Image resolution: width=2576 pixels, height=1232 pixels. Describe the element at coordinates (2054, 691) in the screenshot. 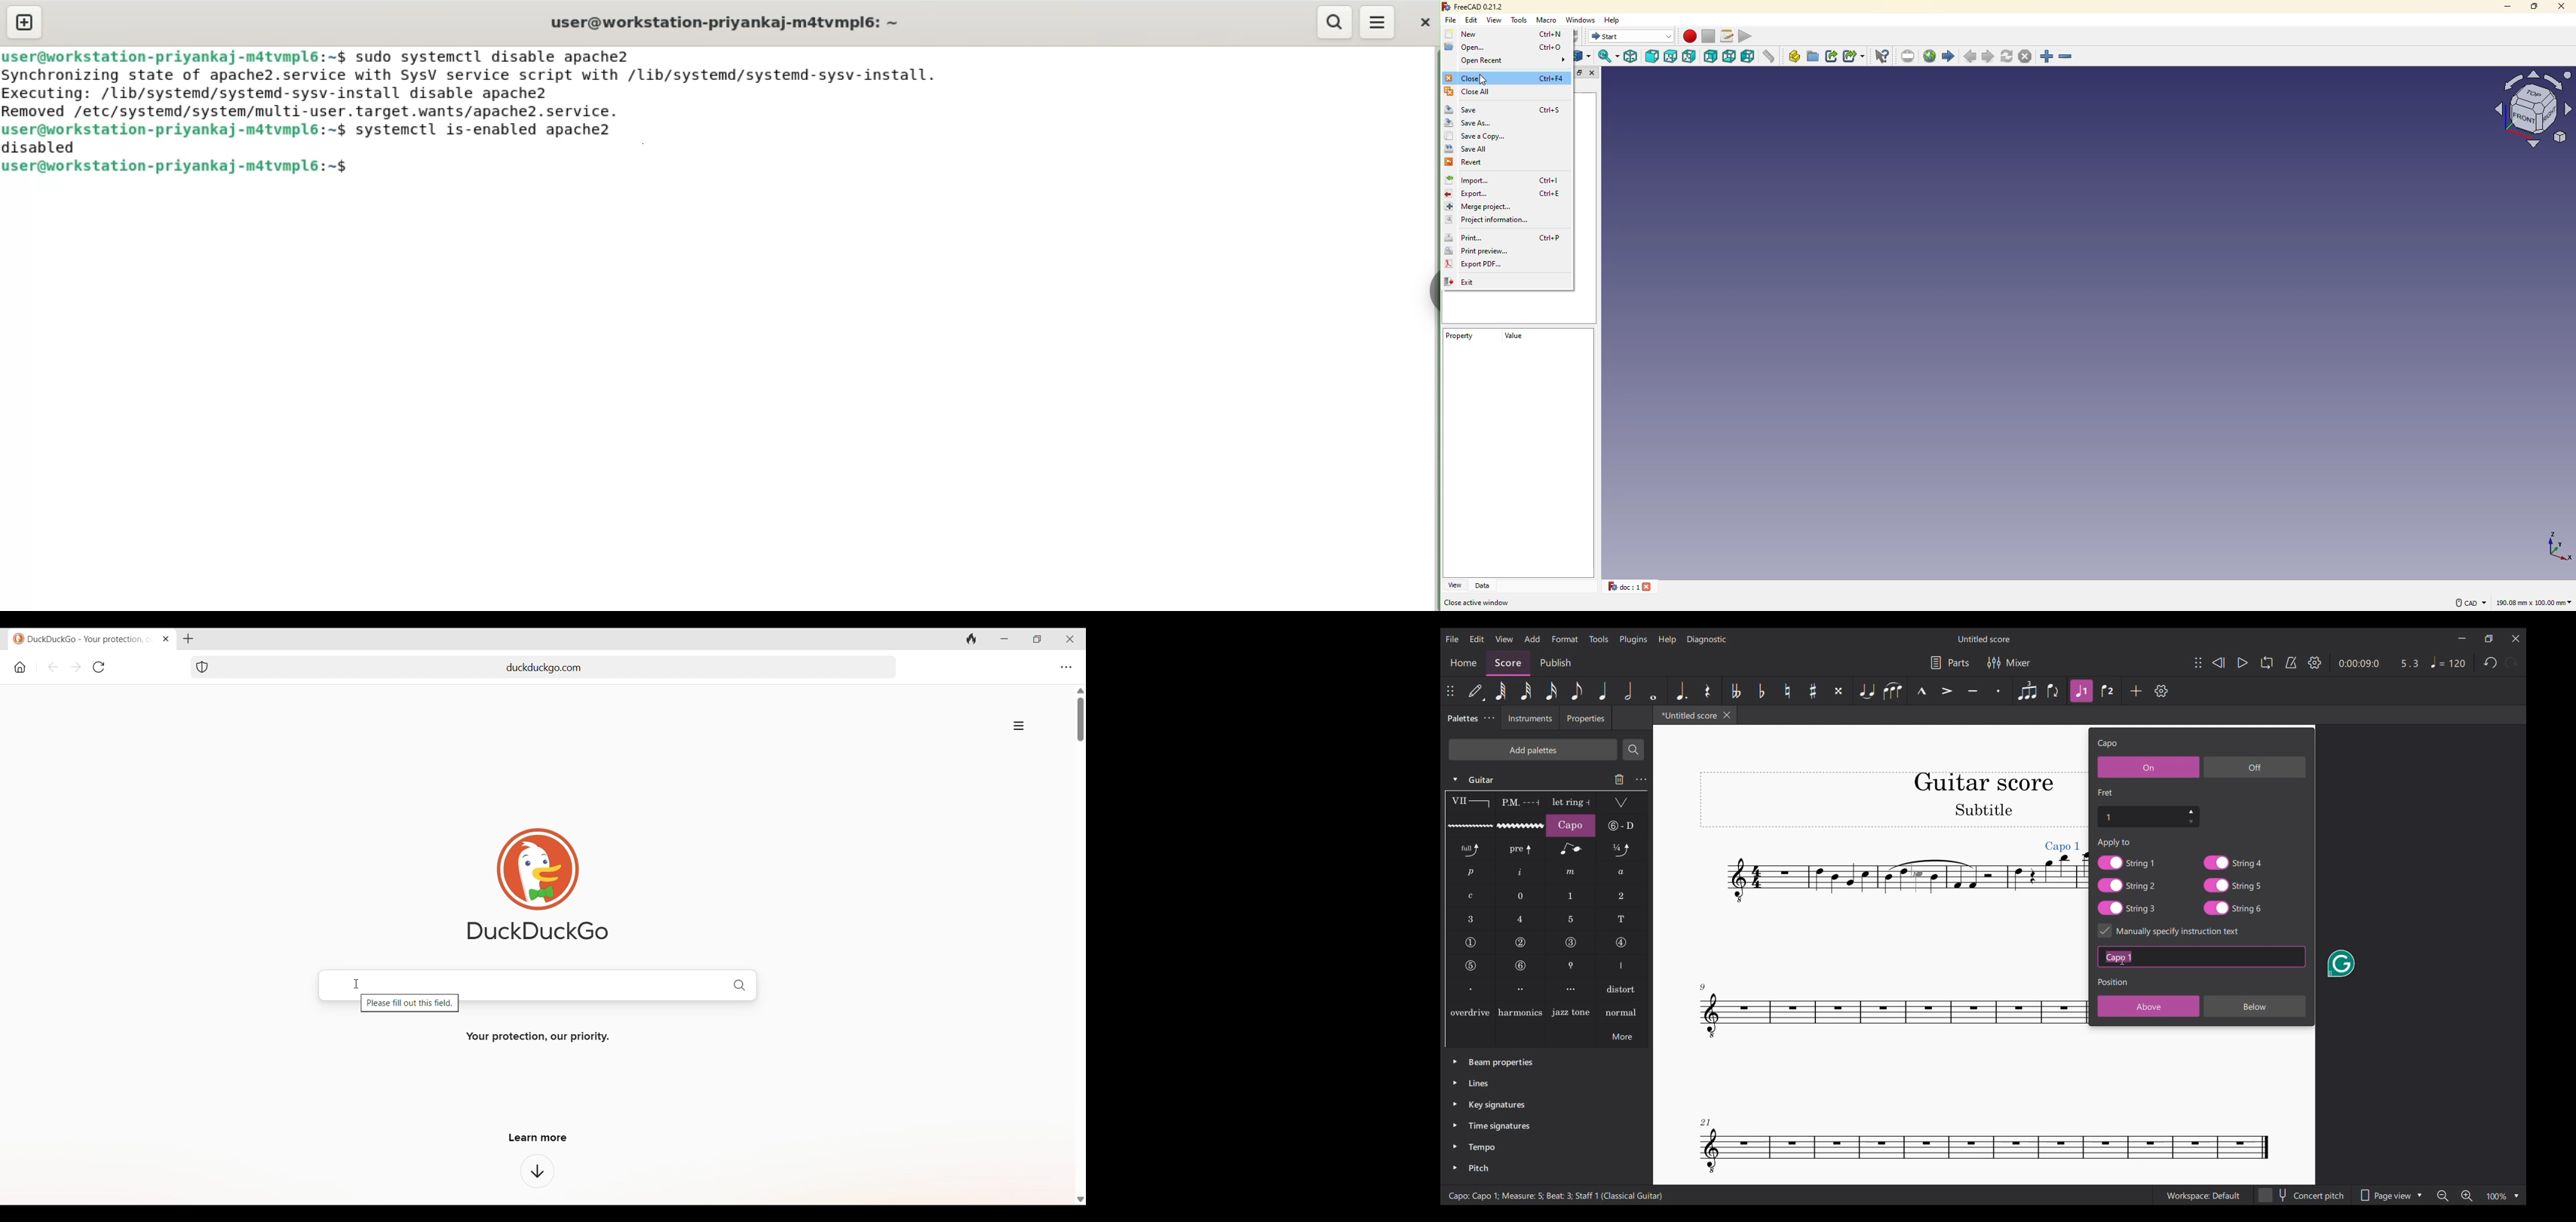

I see `Flip direction` at that location.